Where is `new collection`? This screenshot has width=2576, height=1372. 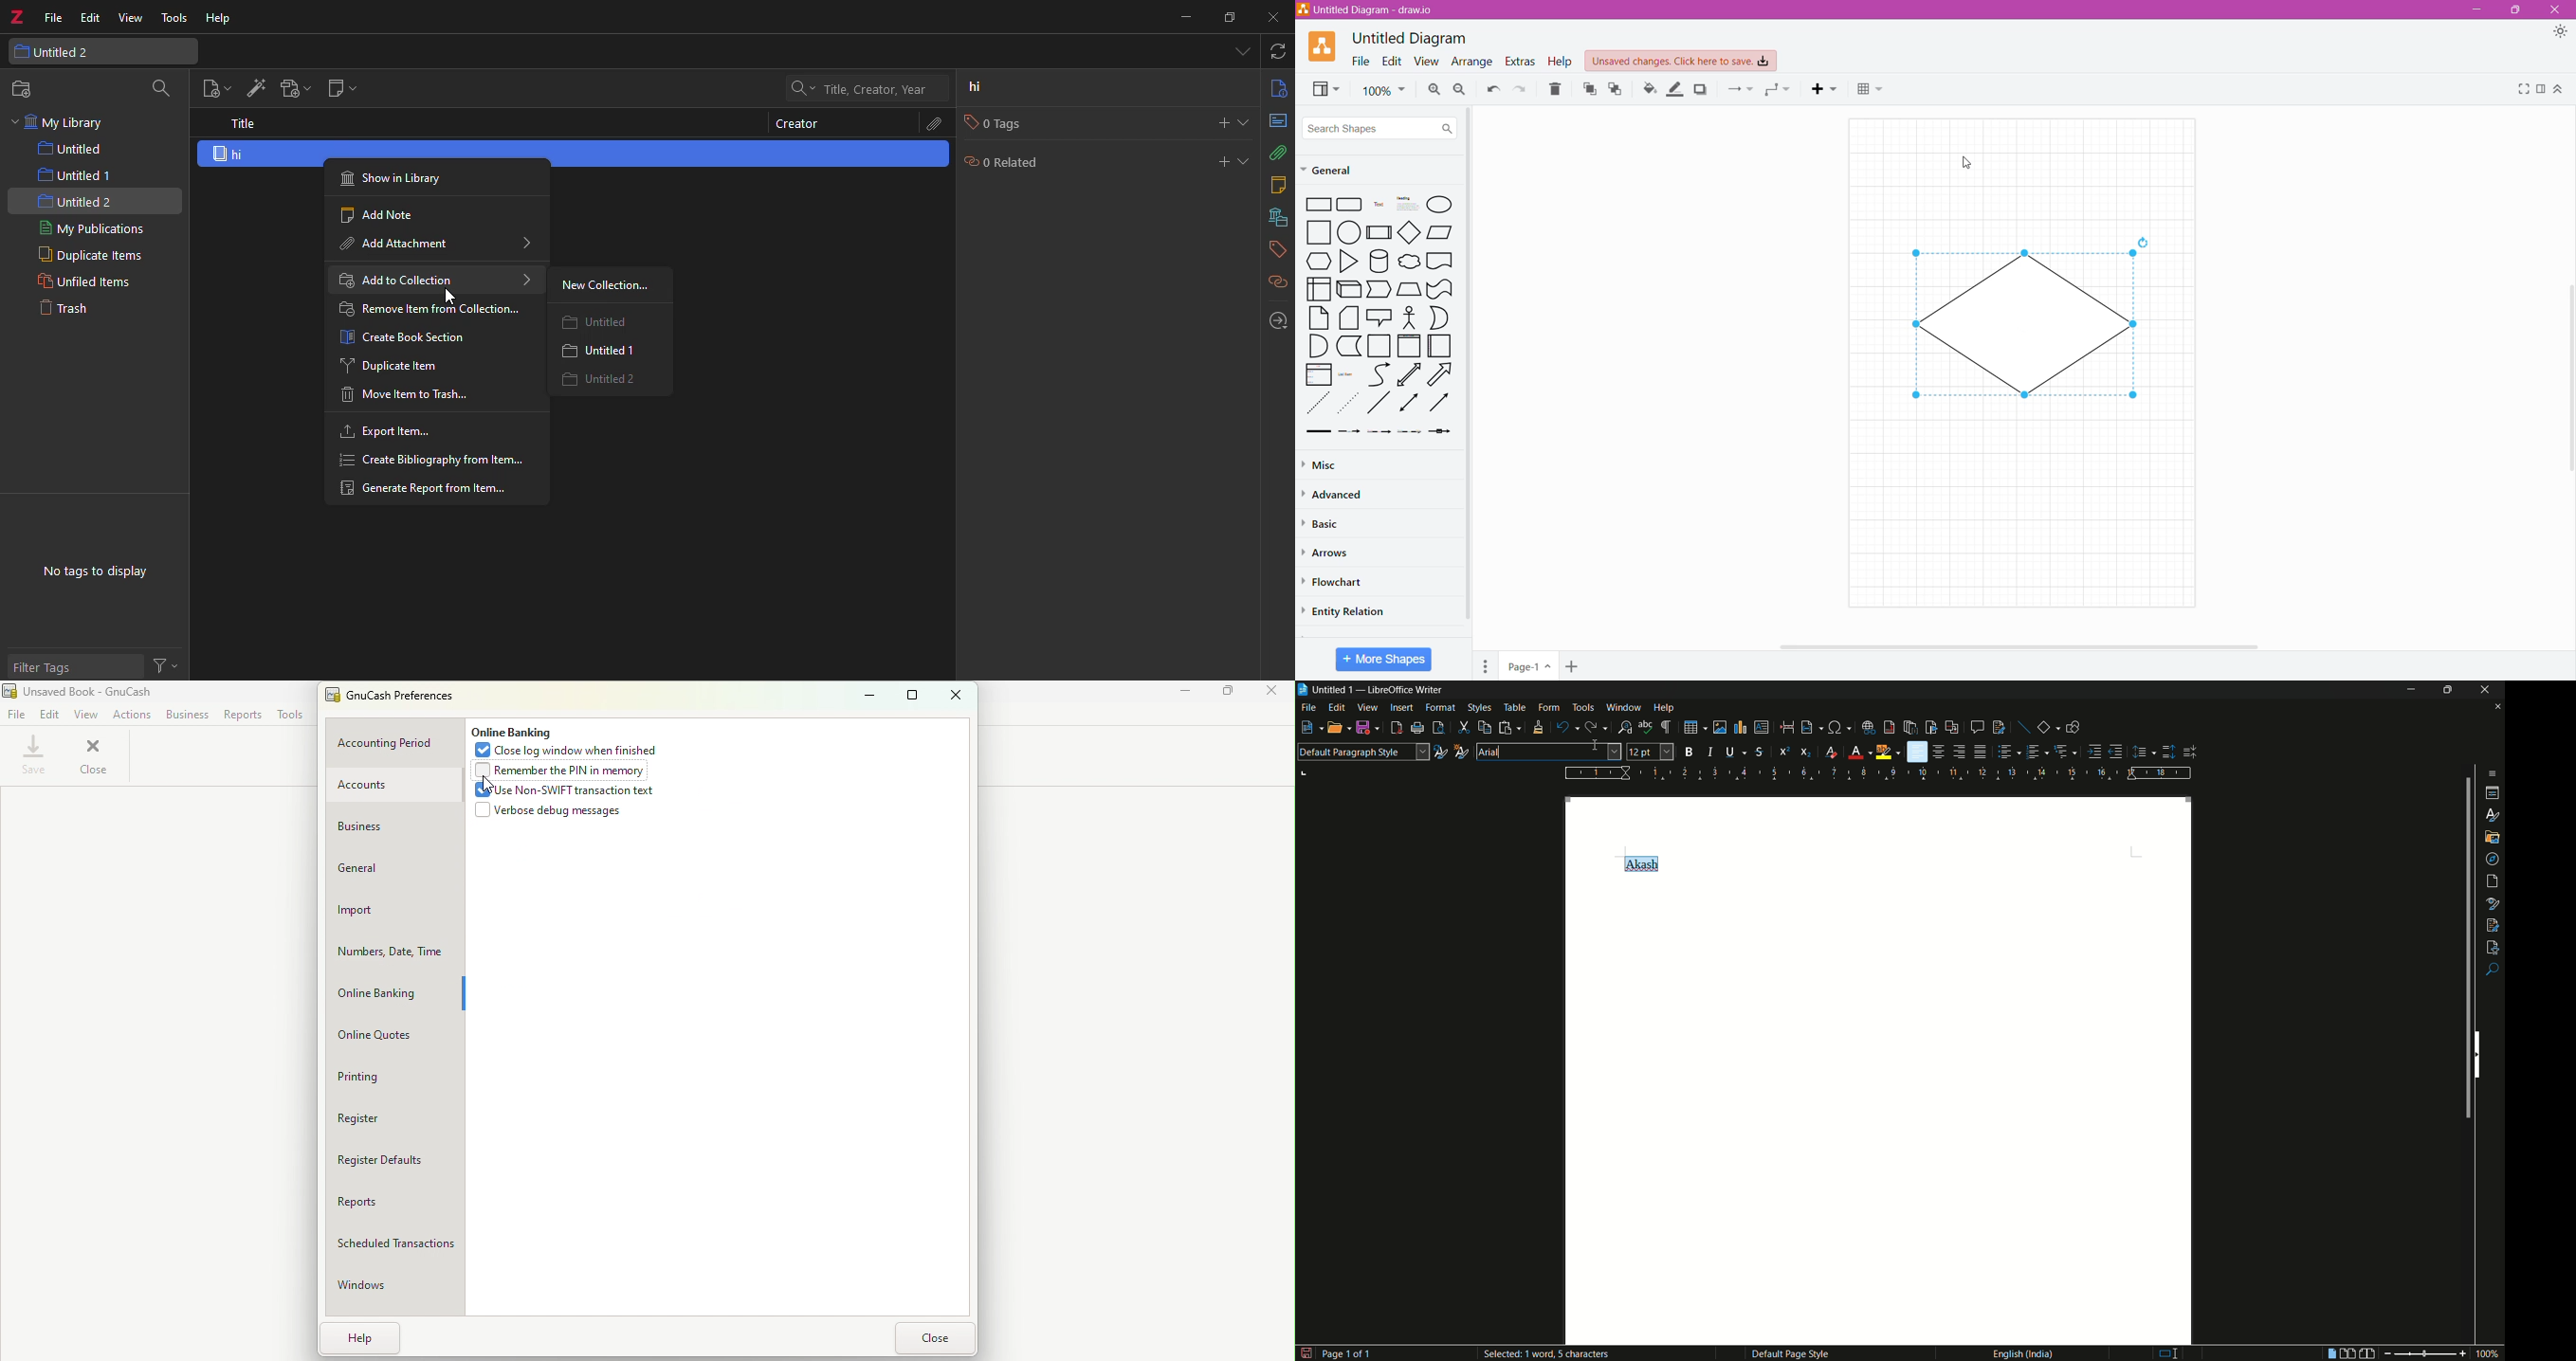 new collection is located at coordinates (24, 89).